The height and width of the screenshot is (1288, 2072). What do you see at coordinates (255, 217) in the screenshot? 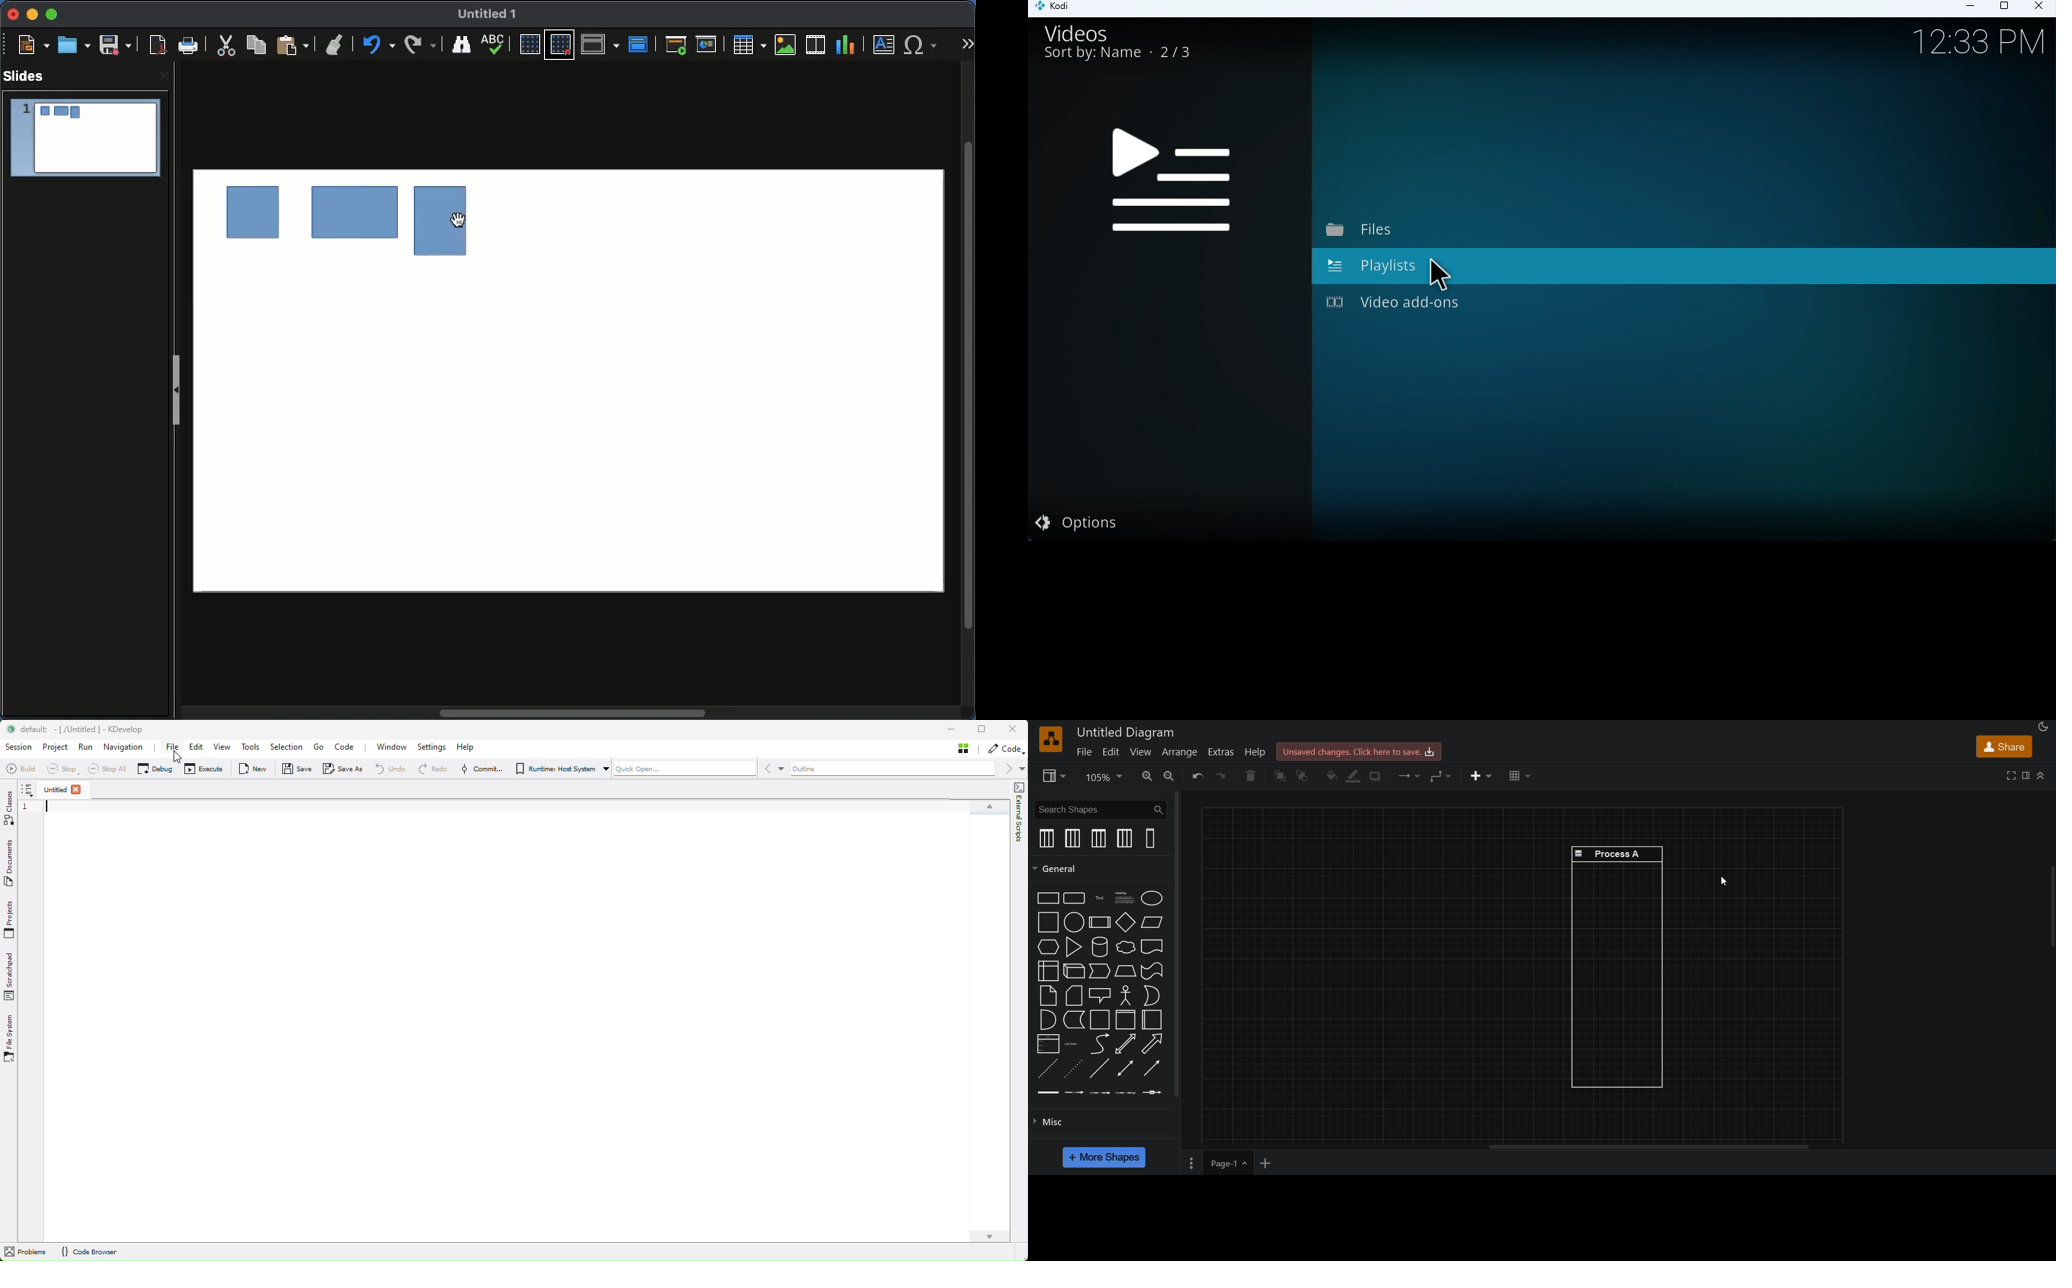
I see `shape` at bounding box center [255, 217].